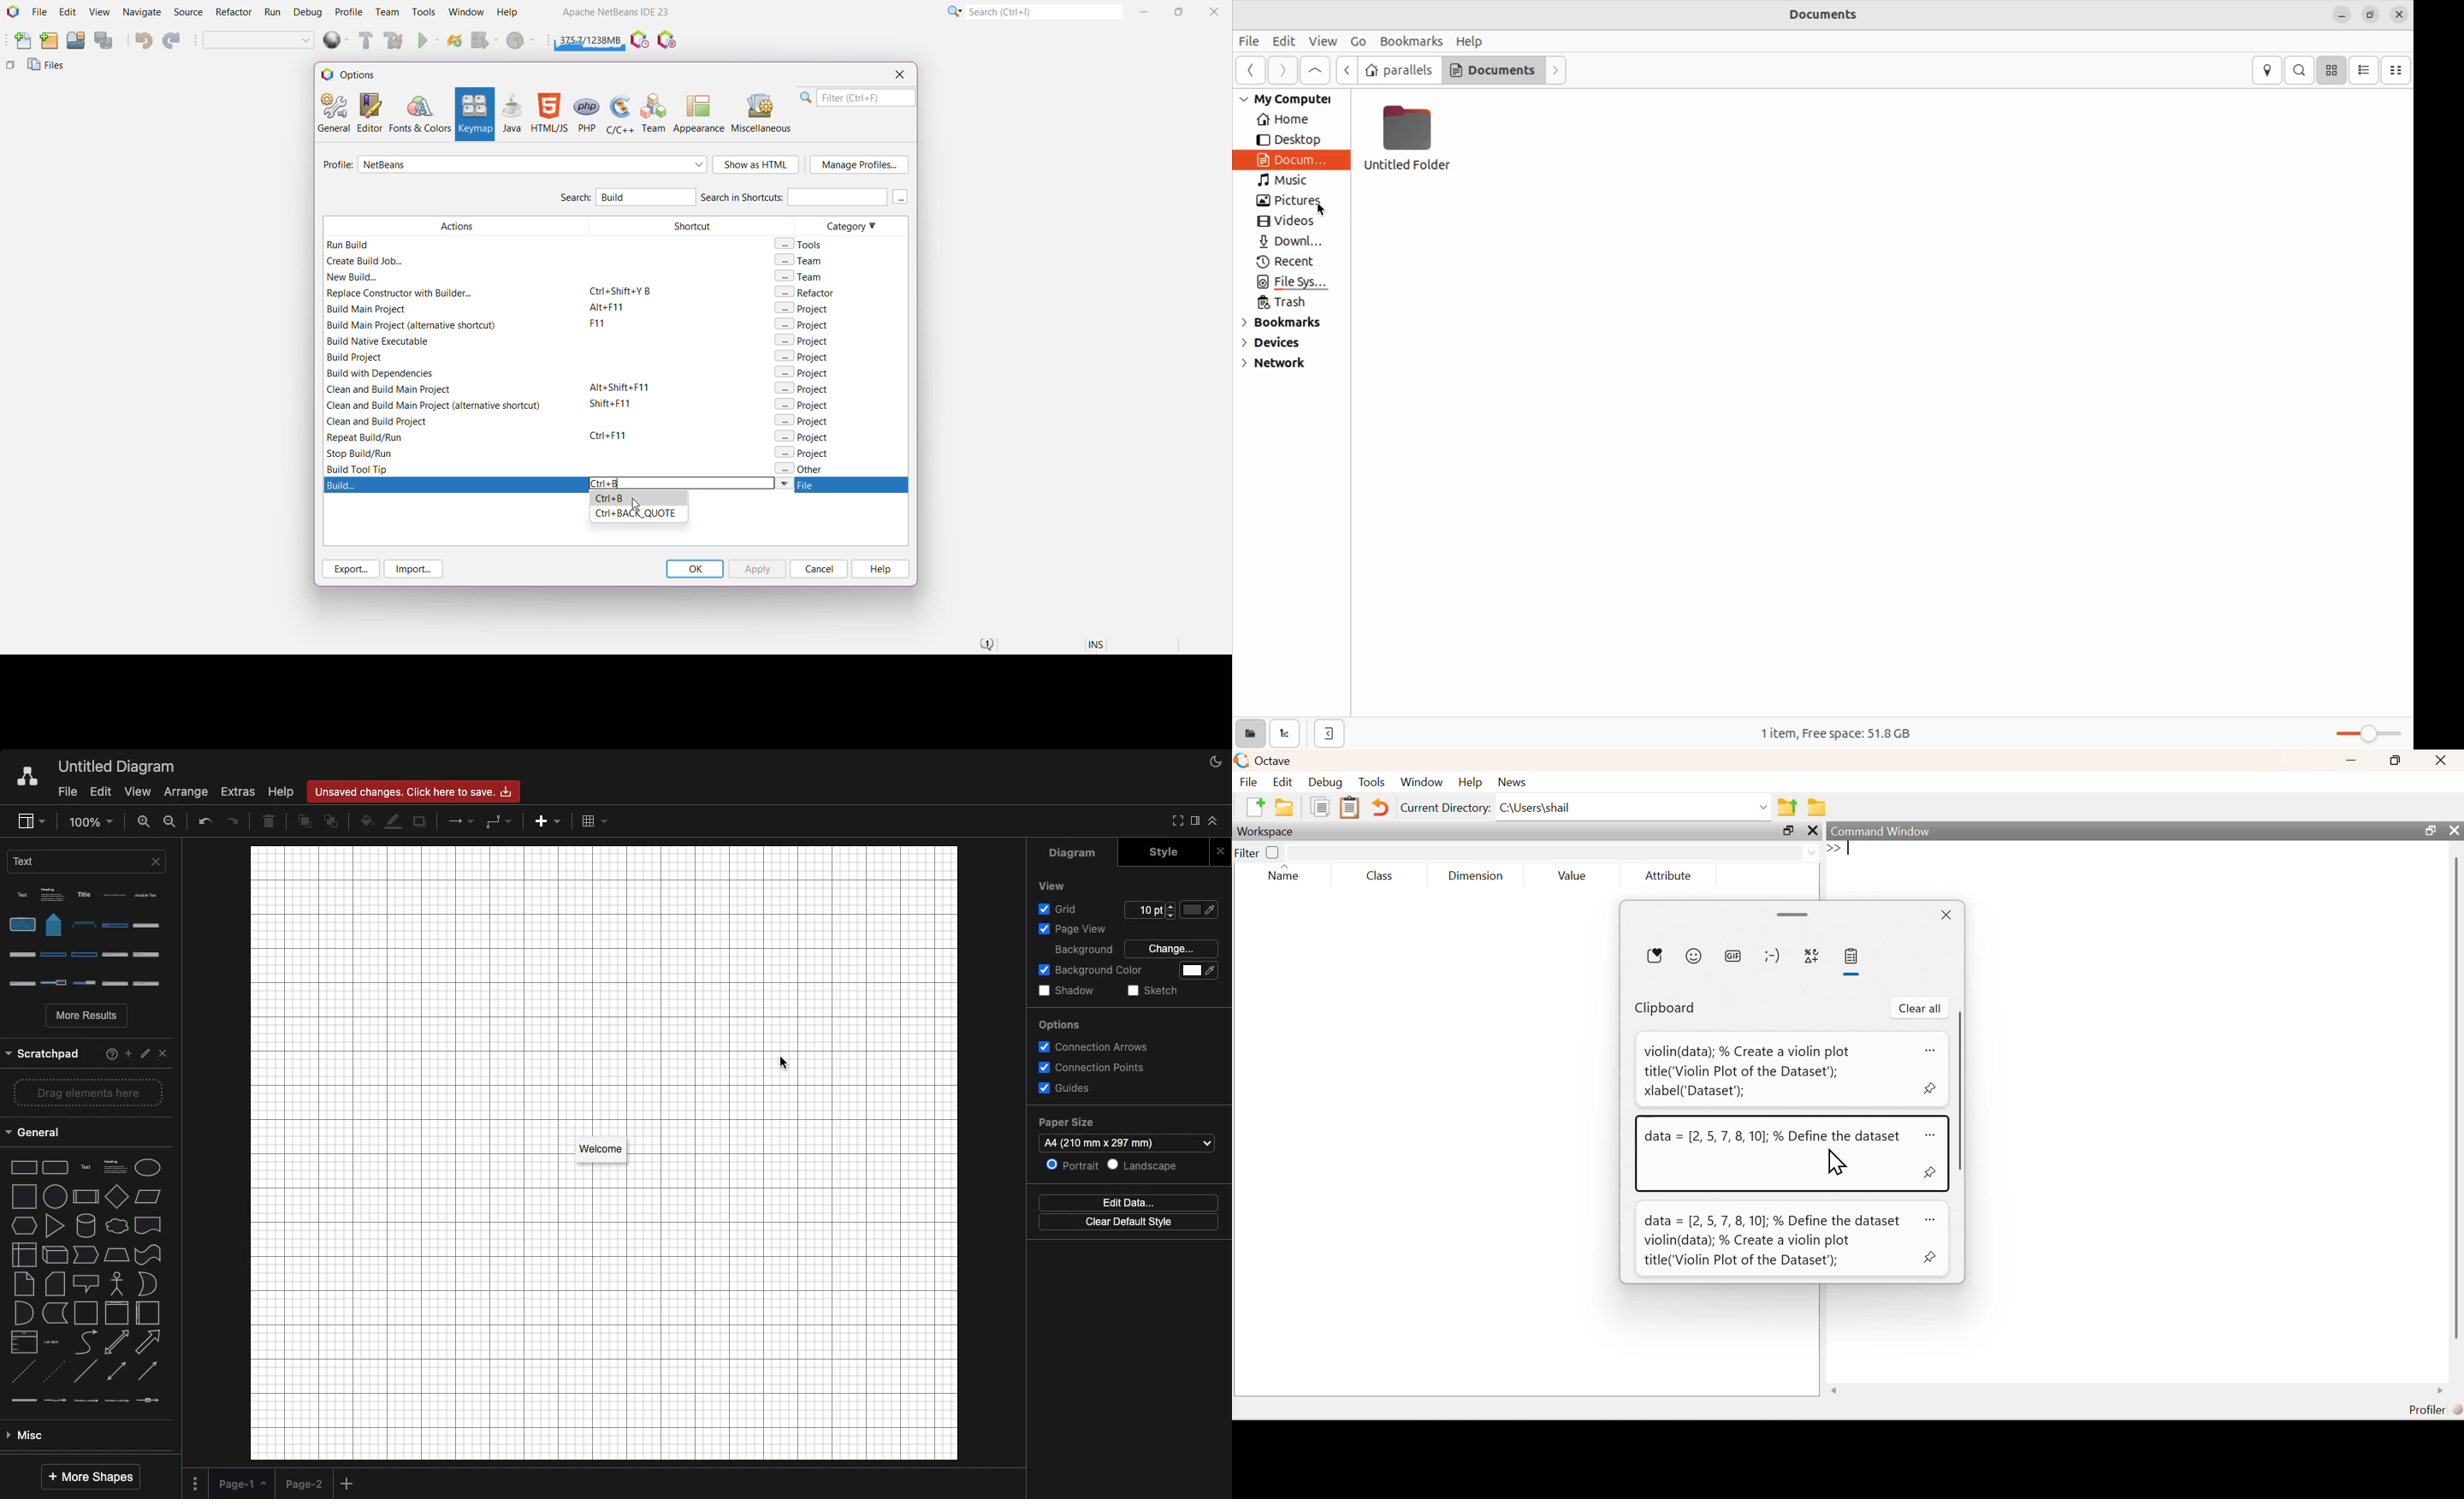 This screenshot has height=1512, width=2464. I want to click on Clean and Build Main Project, so click(396, 42).